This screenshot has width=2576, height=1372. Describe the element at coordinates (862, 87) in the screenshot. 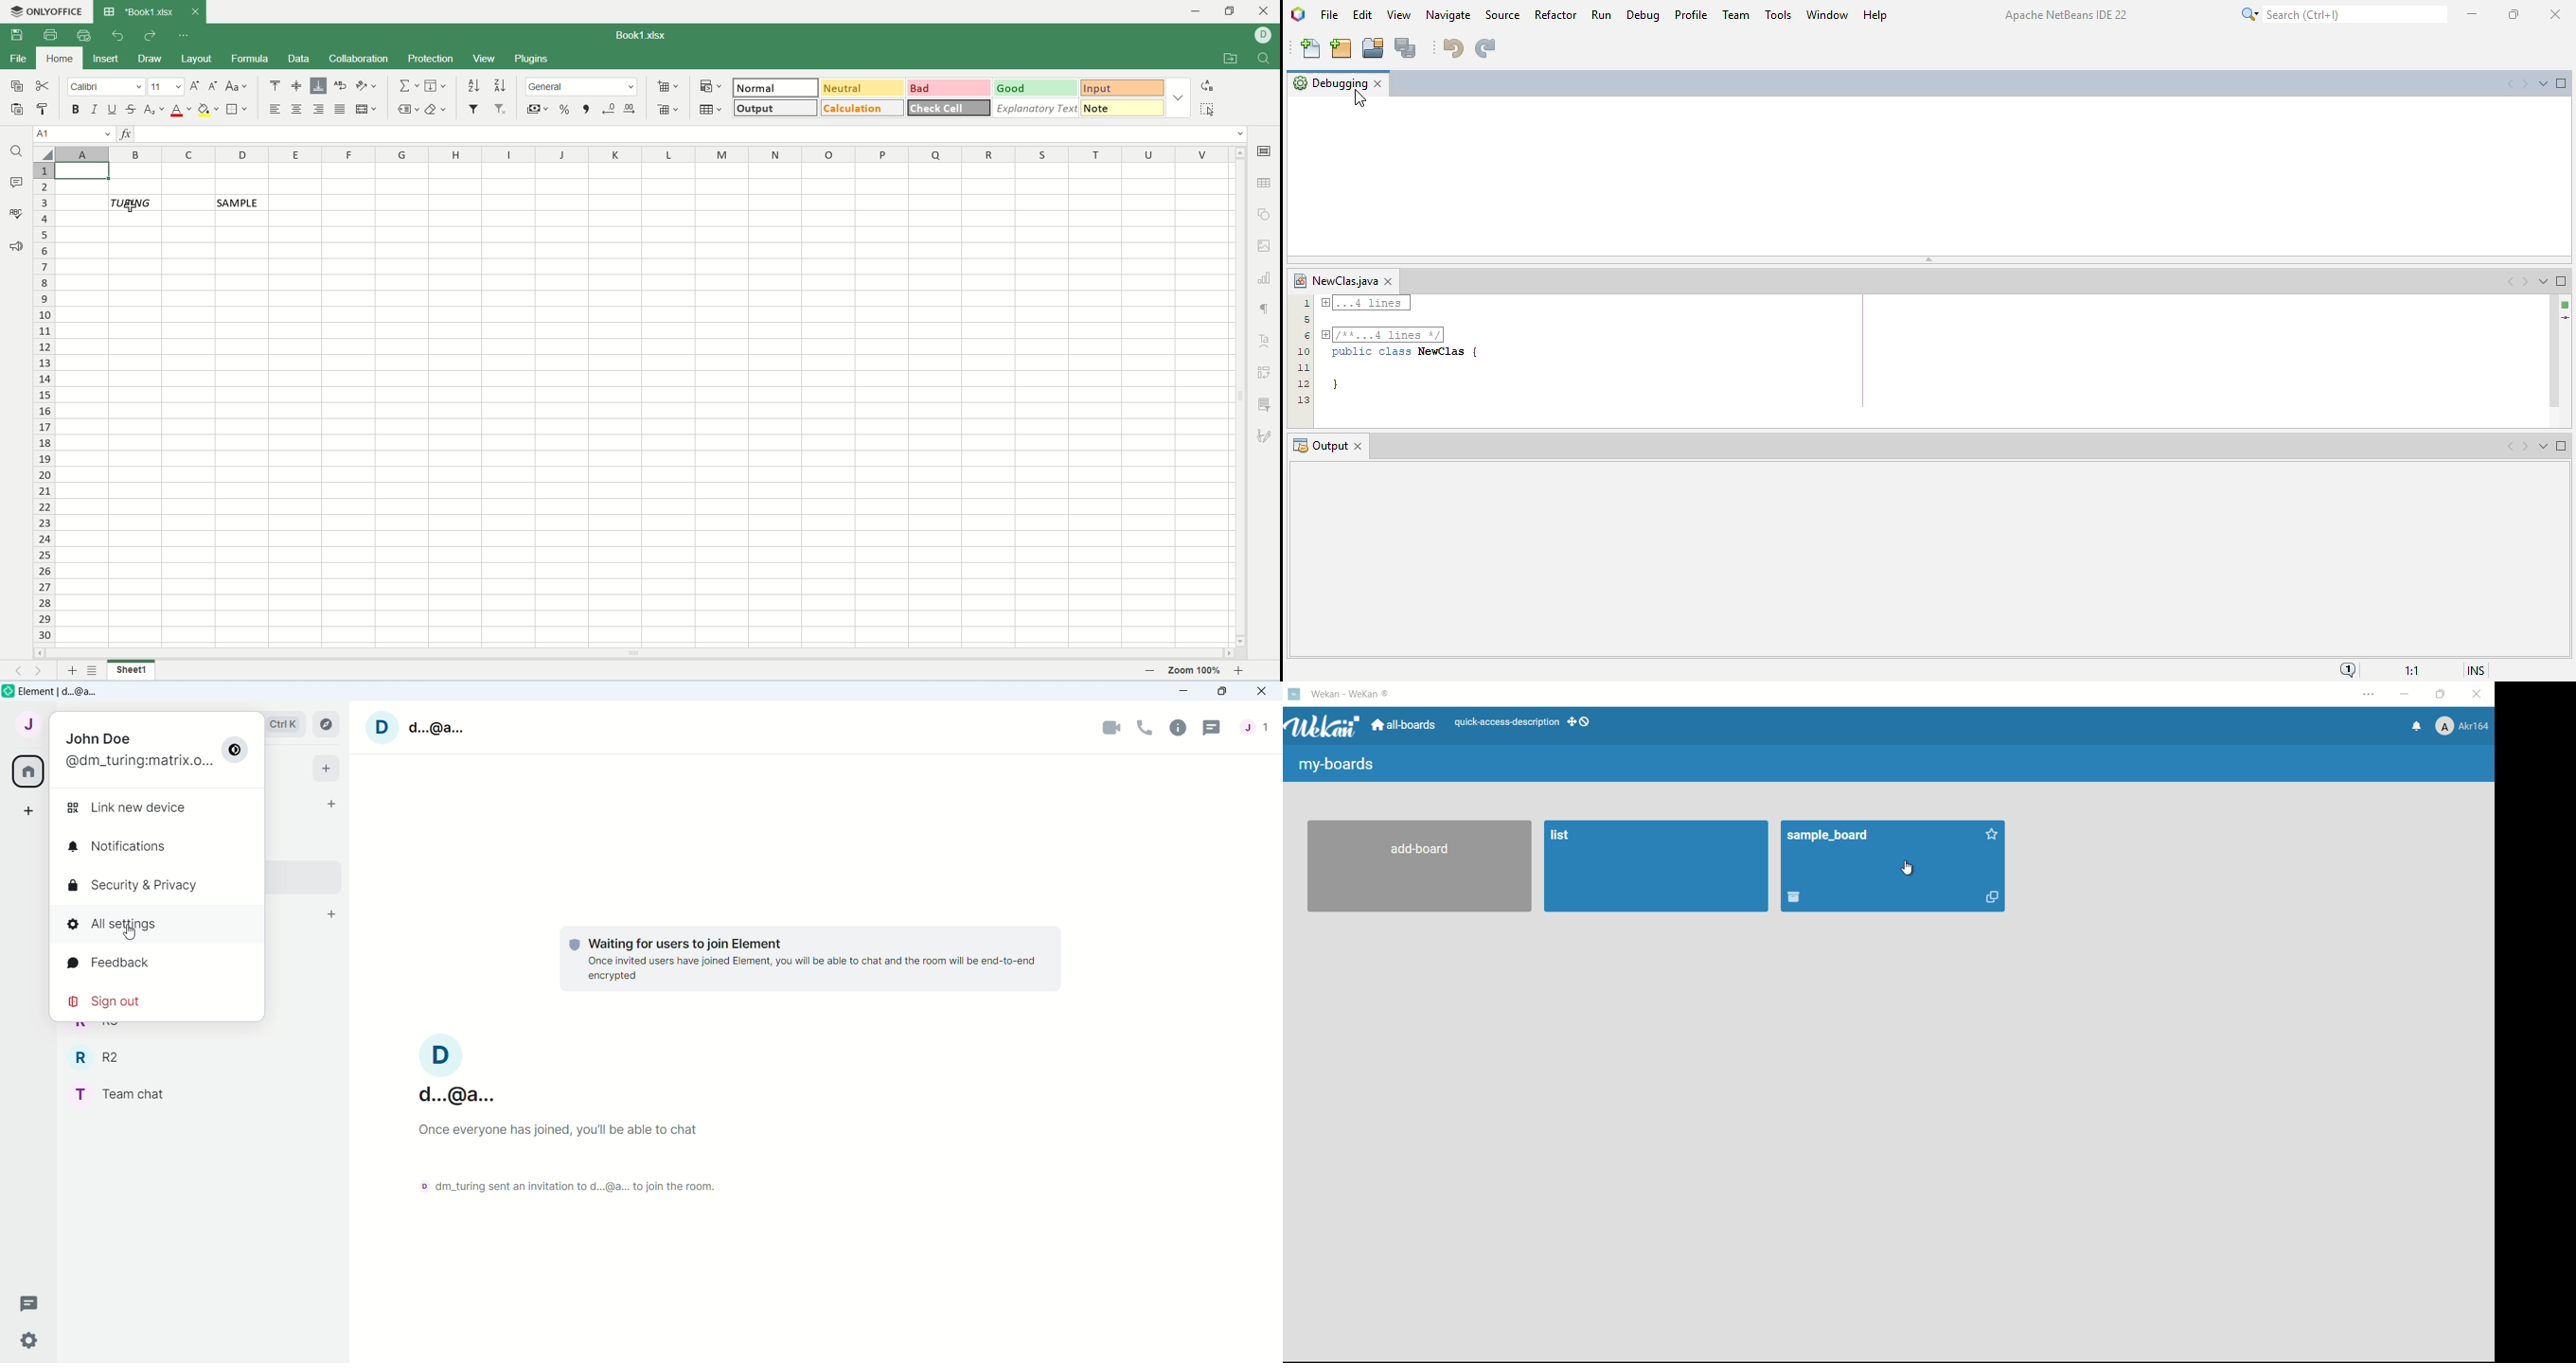

I see `neutral` at that location.